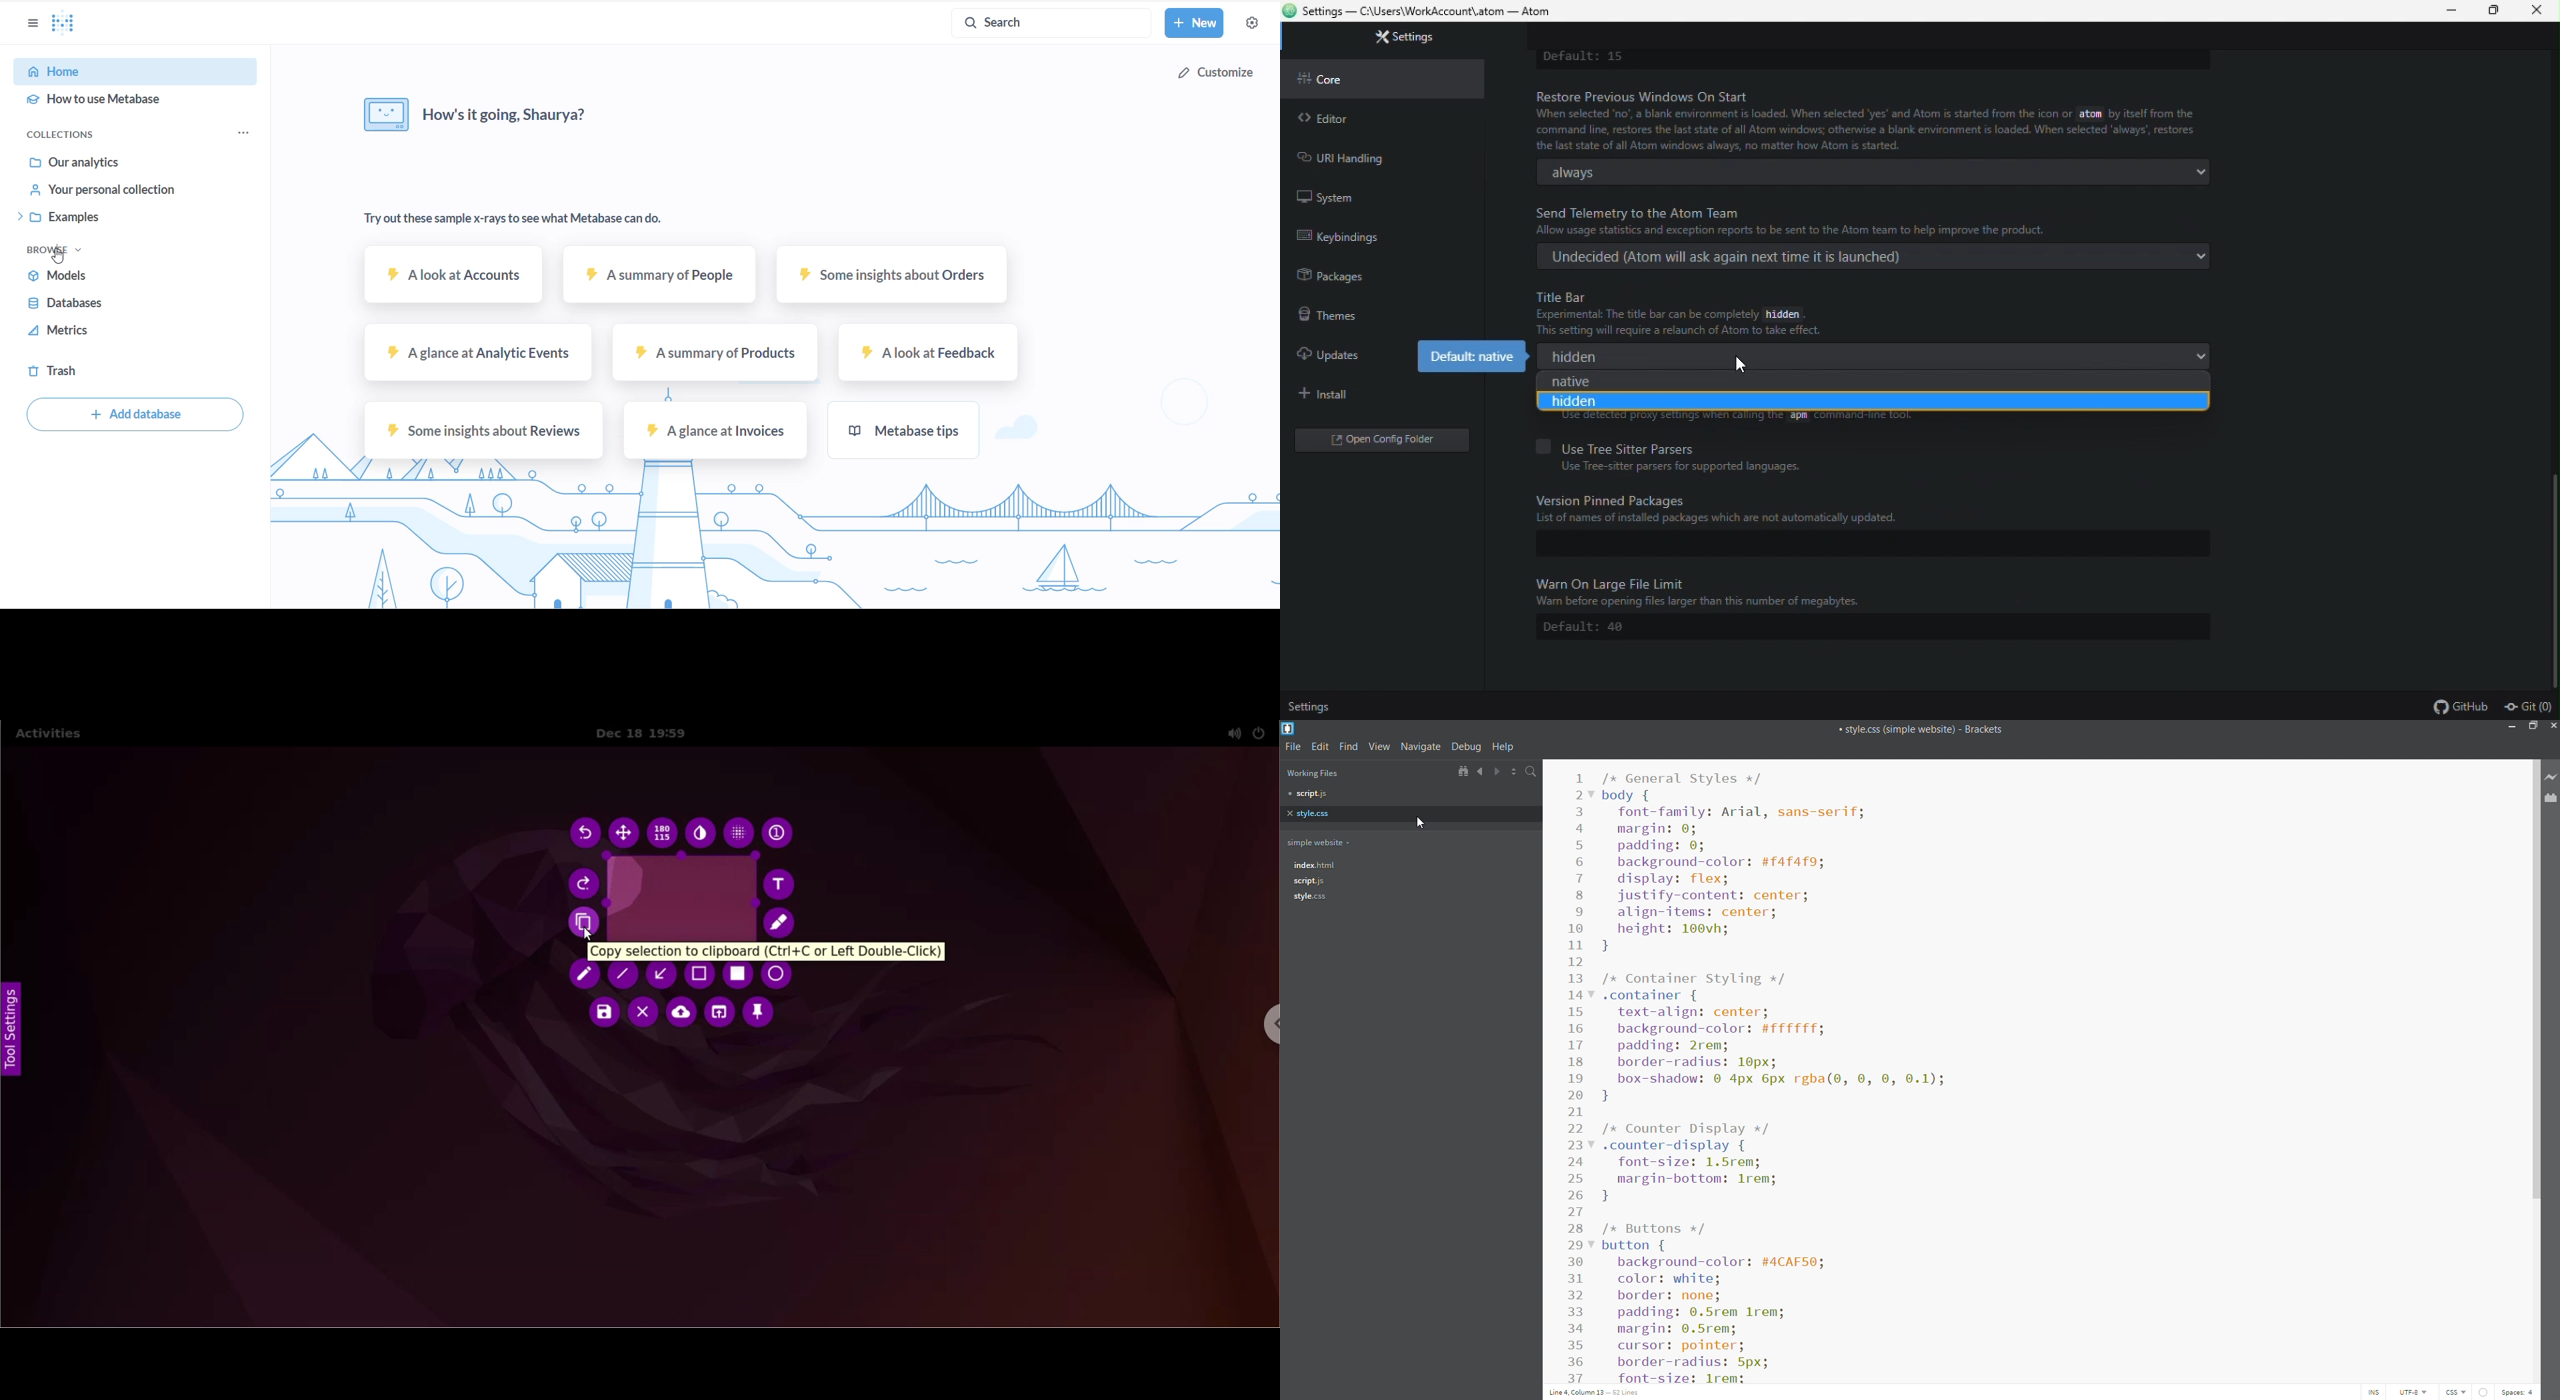 The height and width of the screenshot is (1400, 2576). What do you see at coordinates (2533, 728) in the screenshot?
I see `maximize/restore` at bounding box center [2533, 728].